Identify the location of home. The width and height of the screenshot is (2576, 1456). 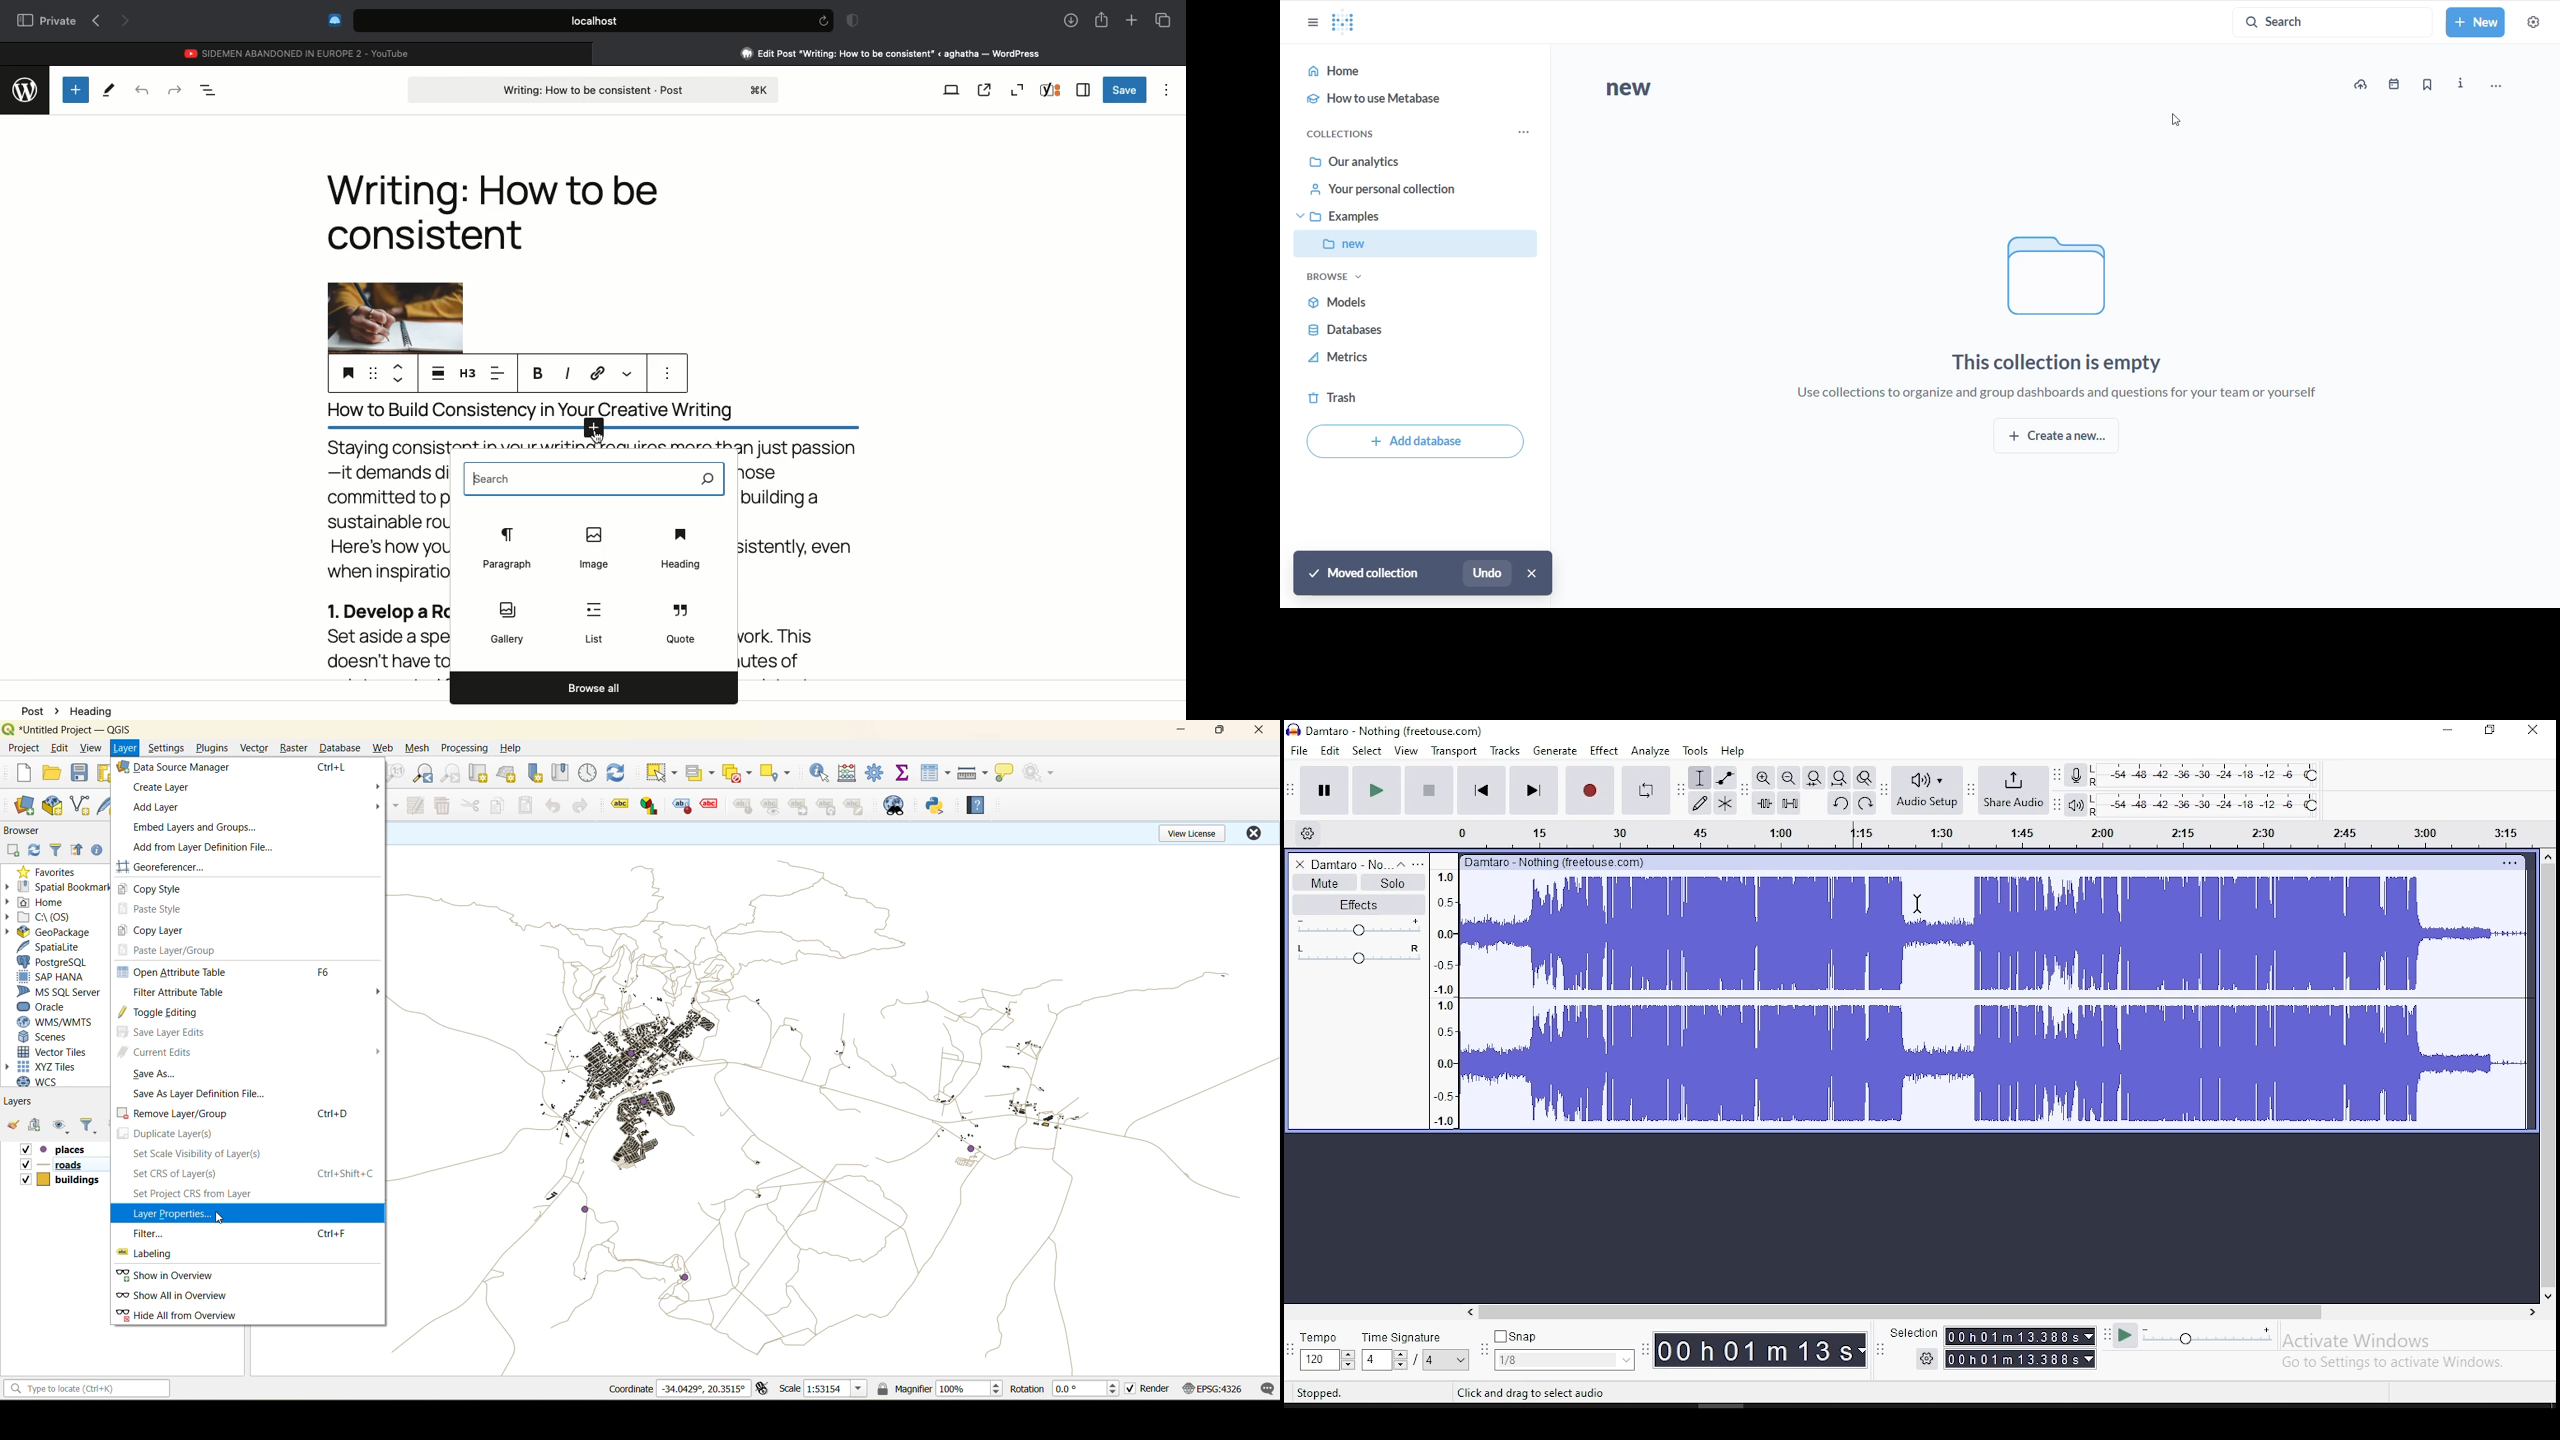
(1409, 72).